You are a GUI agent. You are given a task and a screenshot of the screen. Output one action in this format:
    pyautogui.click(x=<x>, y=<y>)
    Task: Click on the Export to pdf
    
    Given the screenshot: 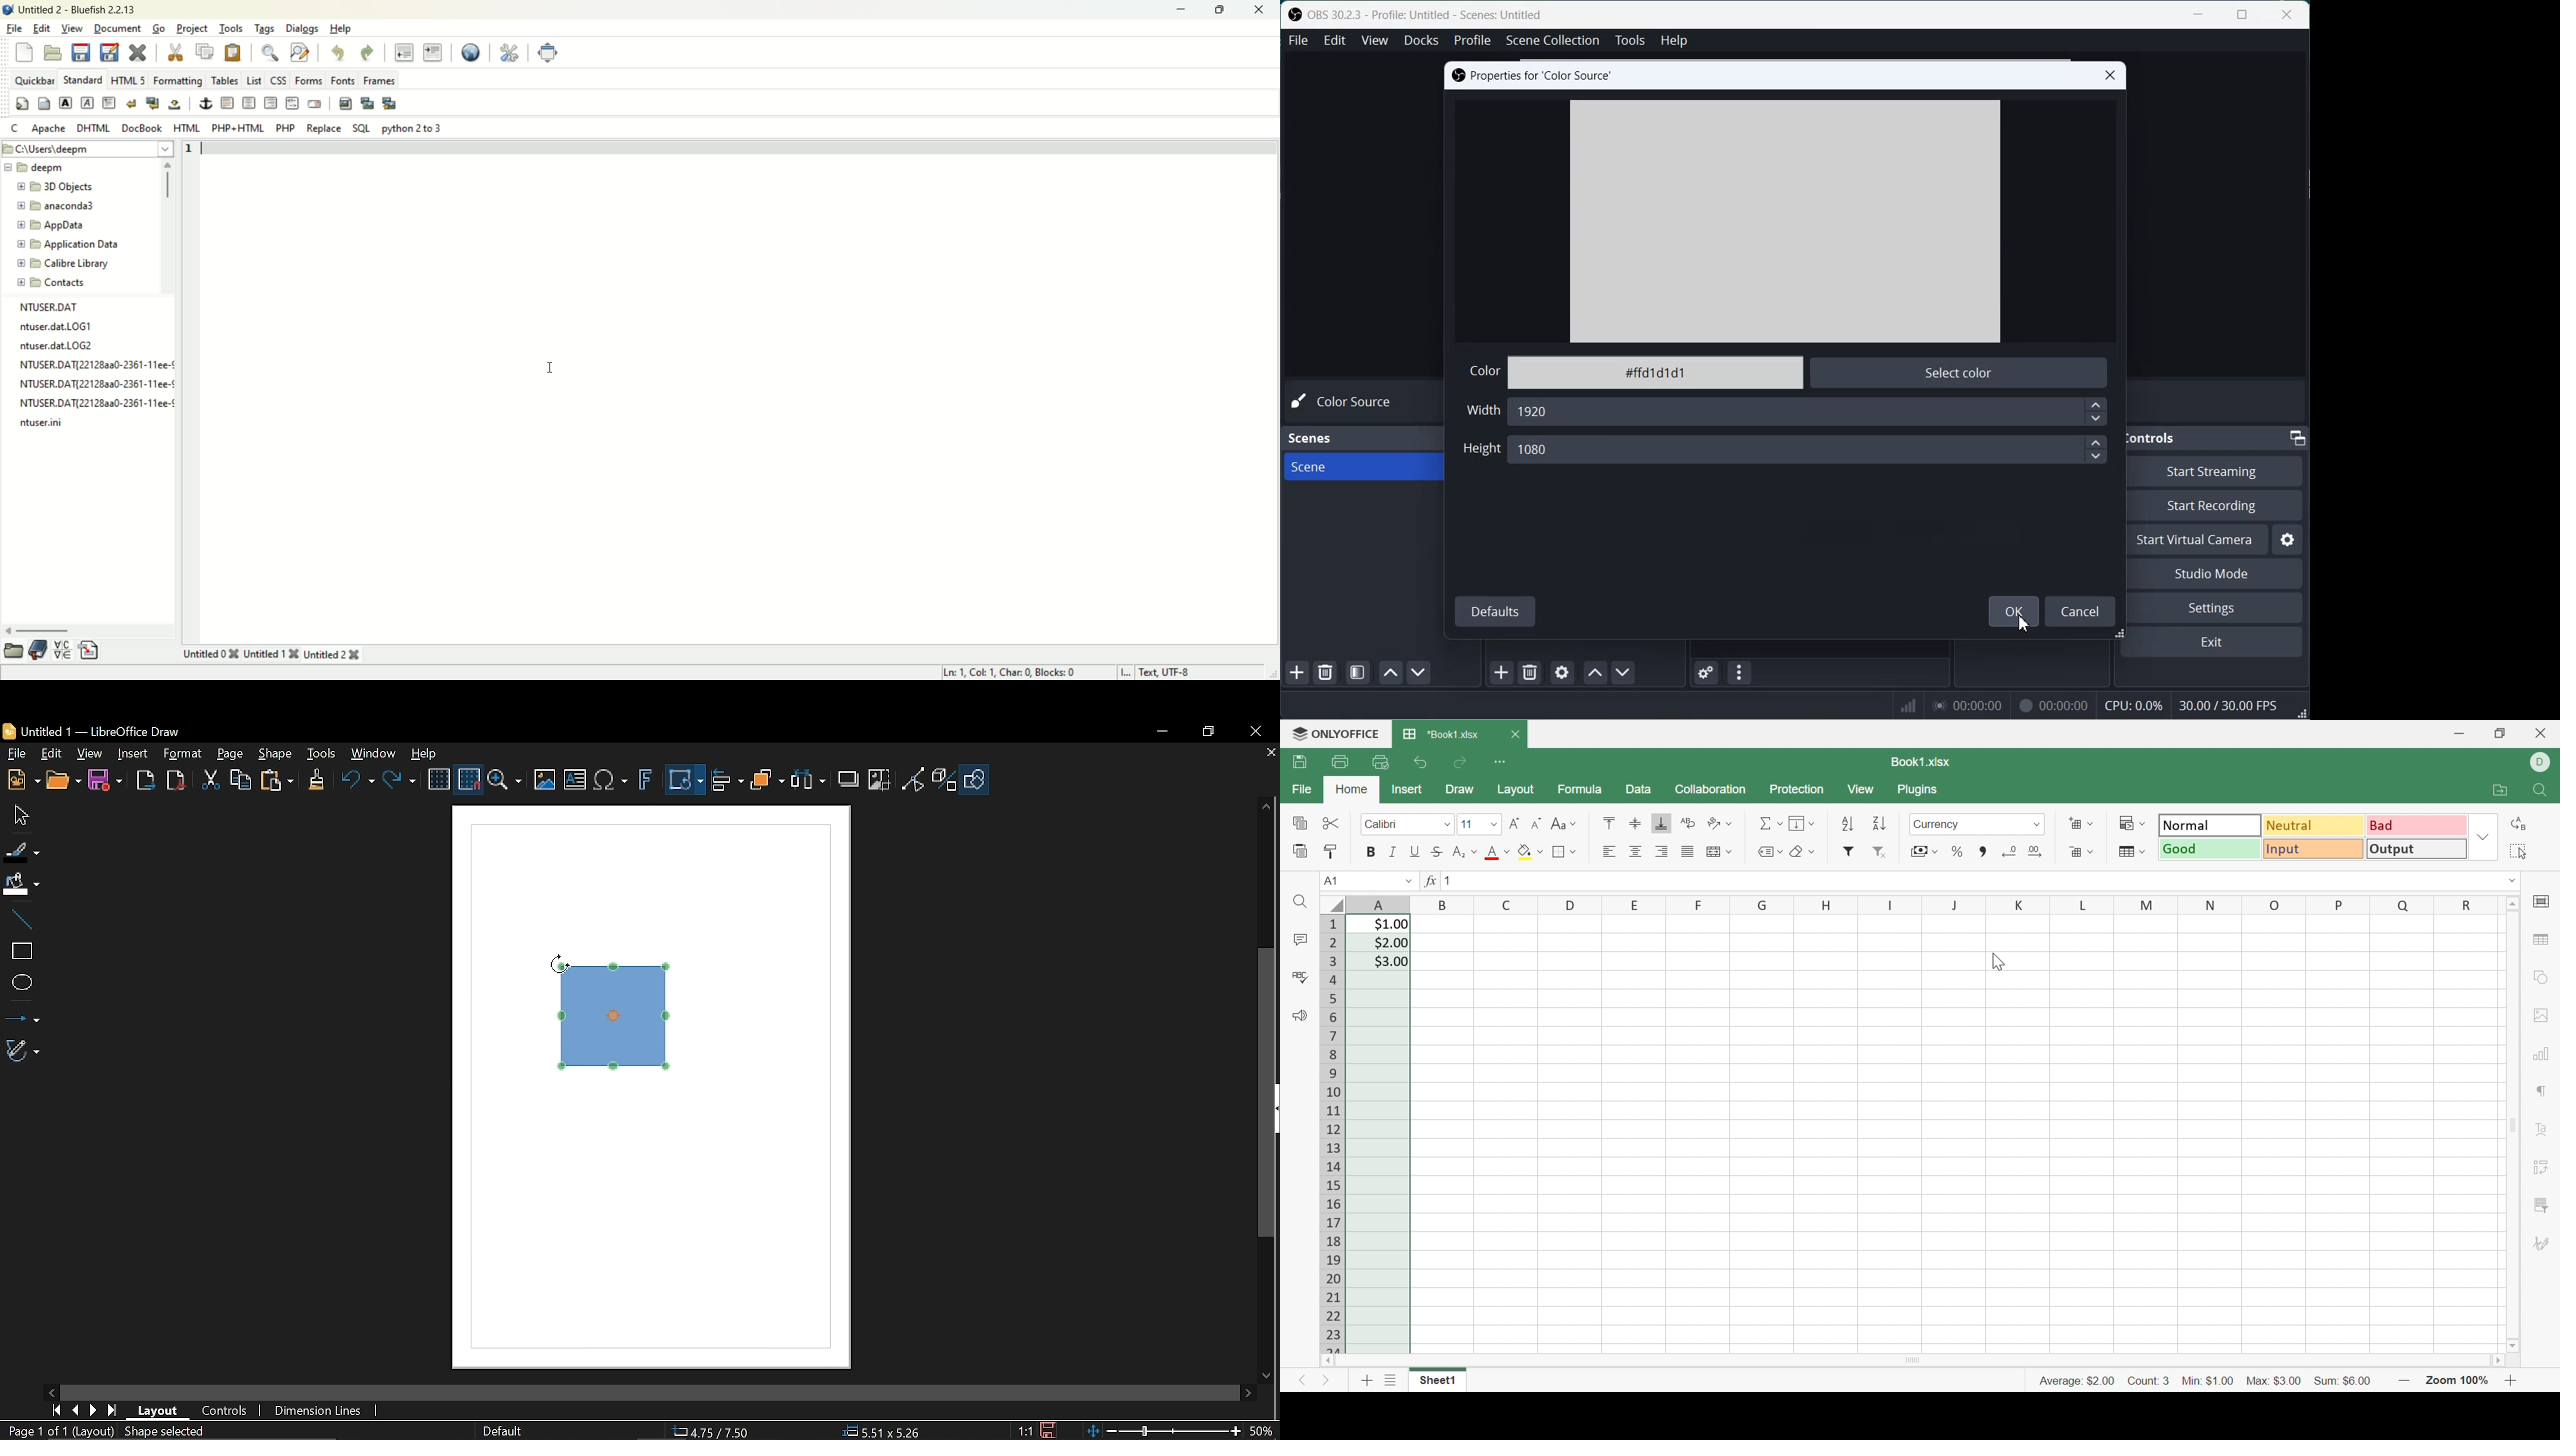 What is the action you would take?
    pyautogui.click(x=174, y=780)
    